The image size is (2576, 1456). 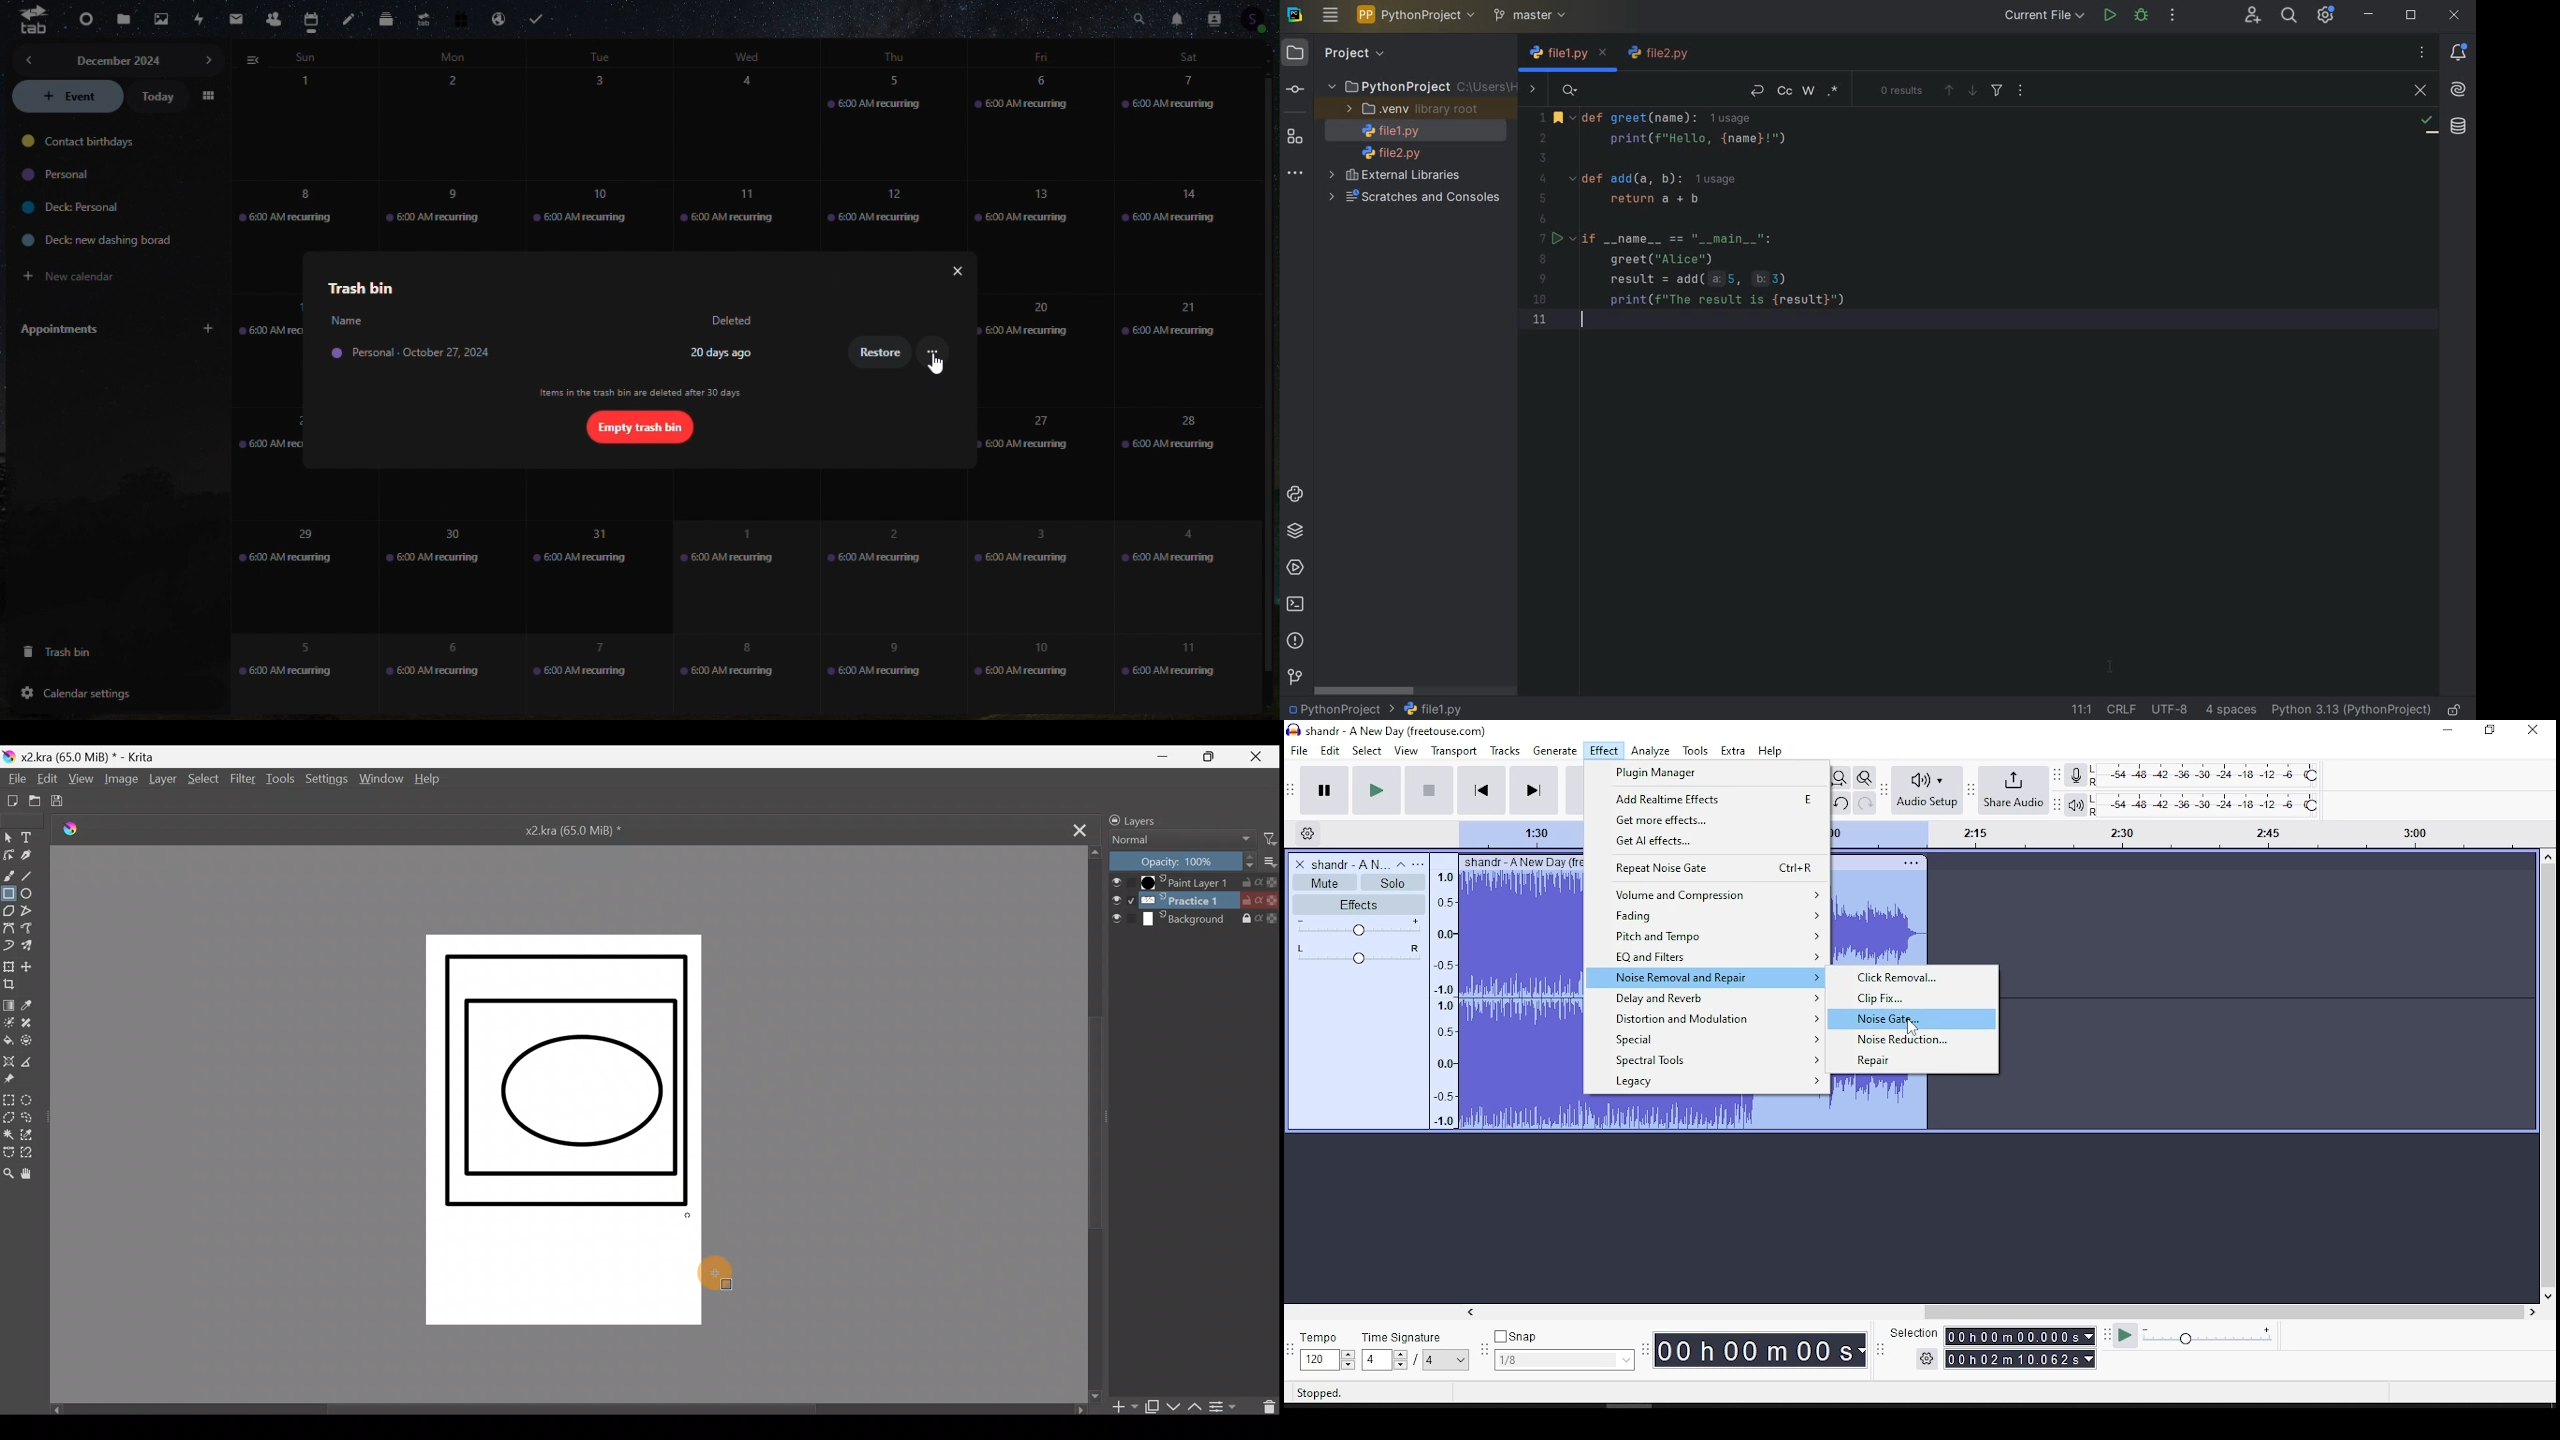 What do you see at coordinates (1326, 1350) in the screenshot?
I see `tempo` at bounding box center [1326, 1350].